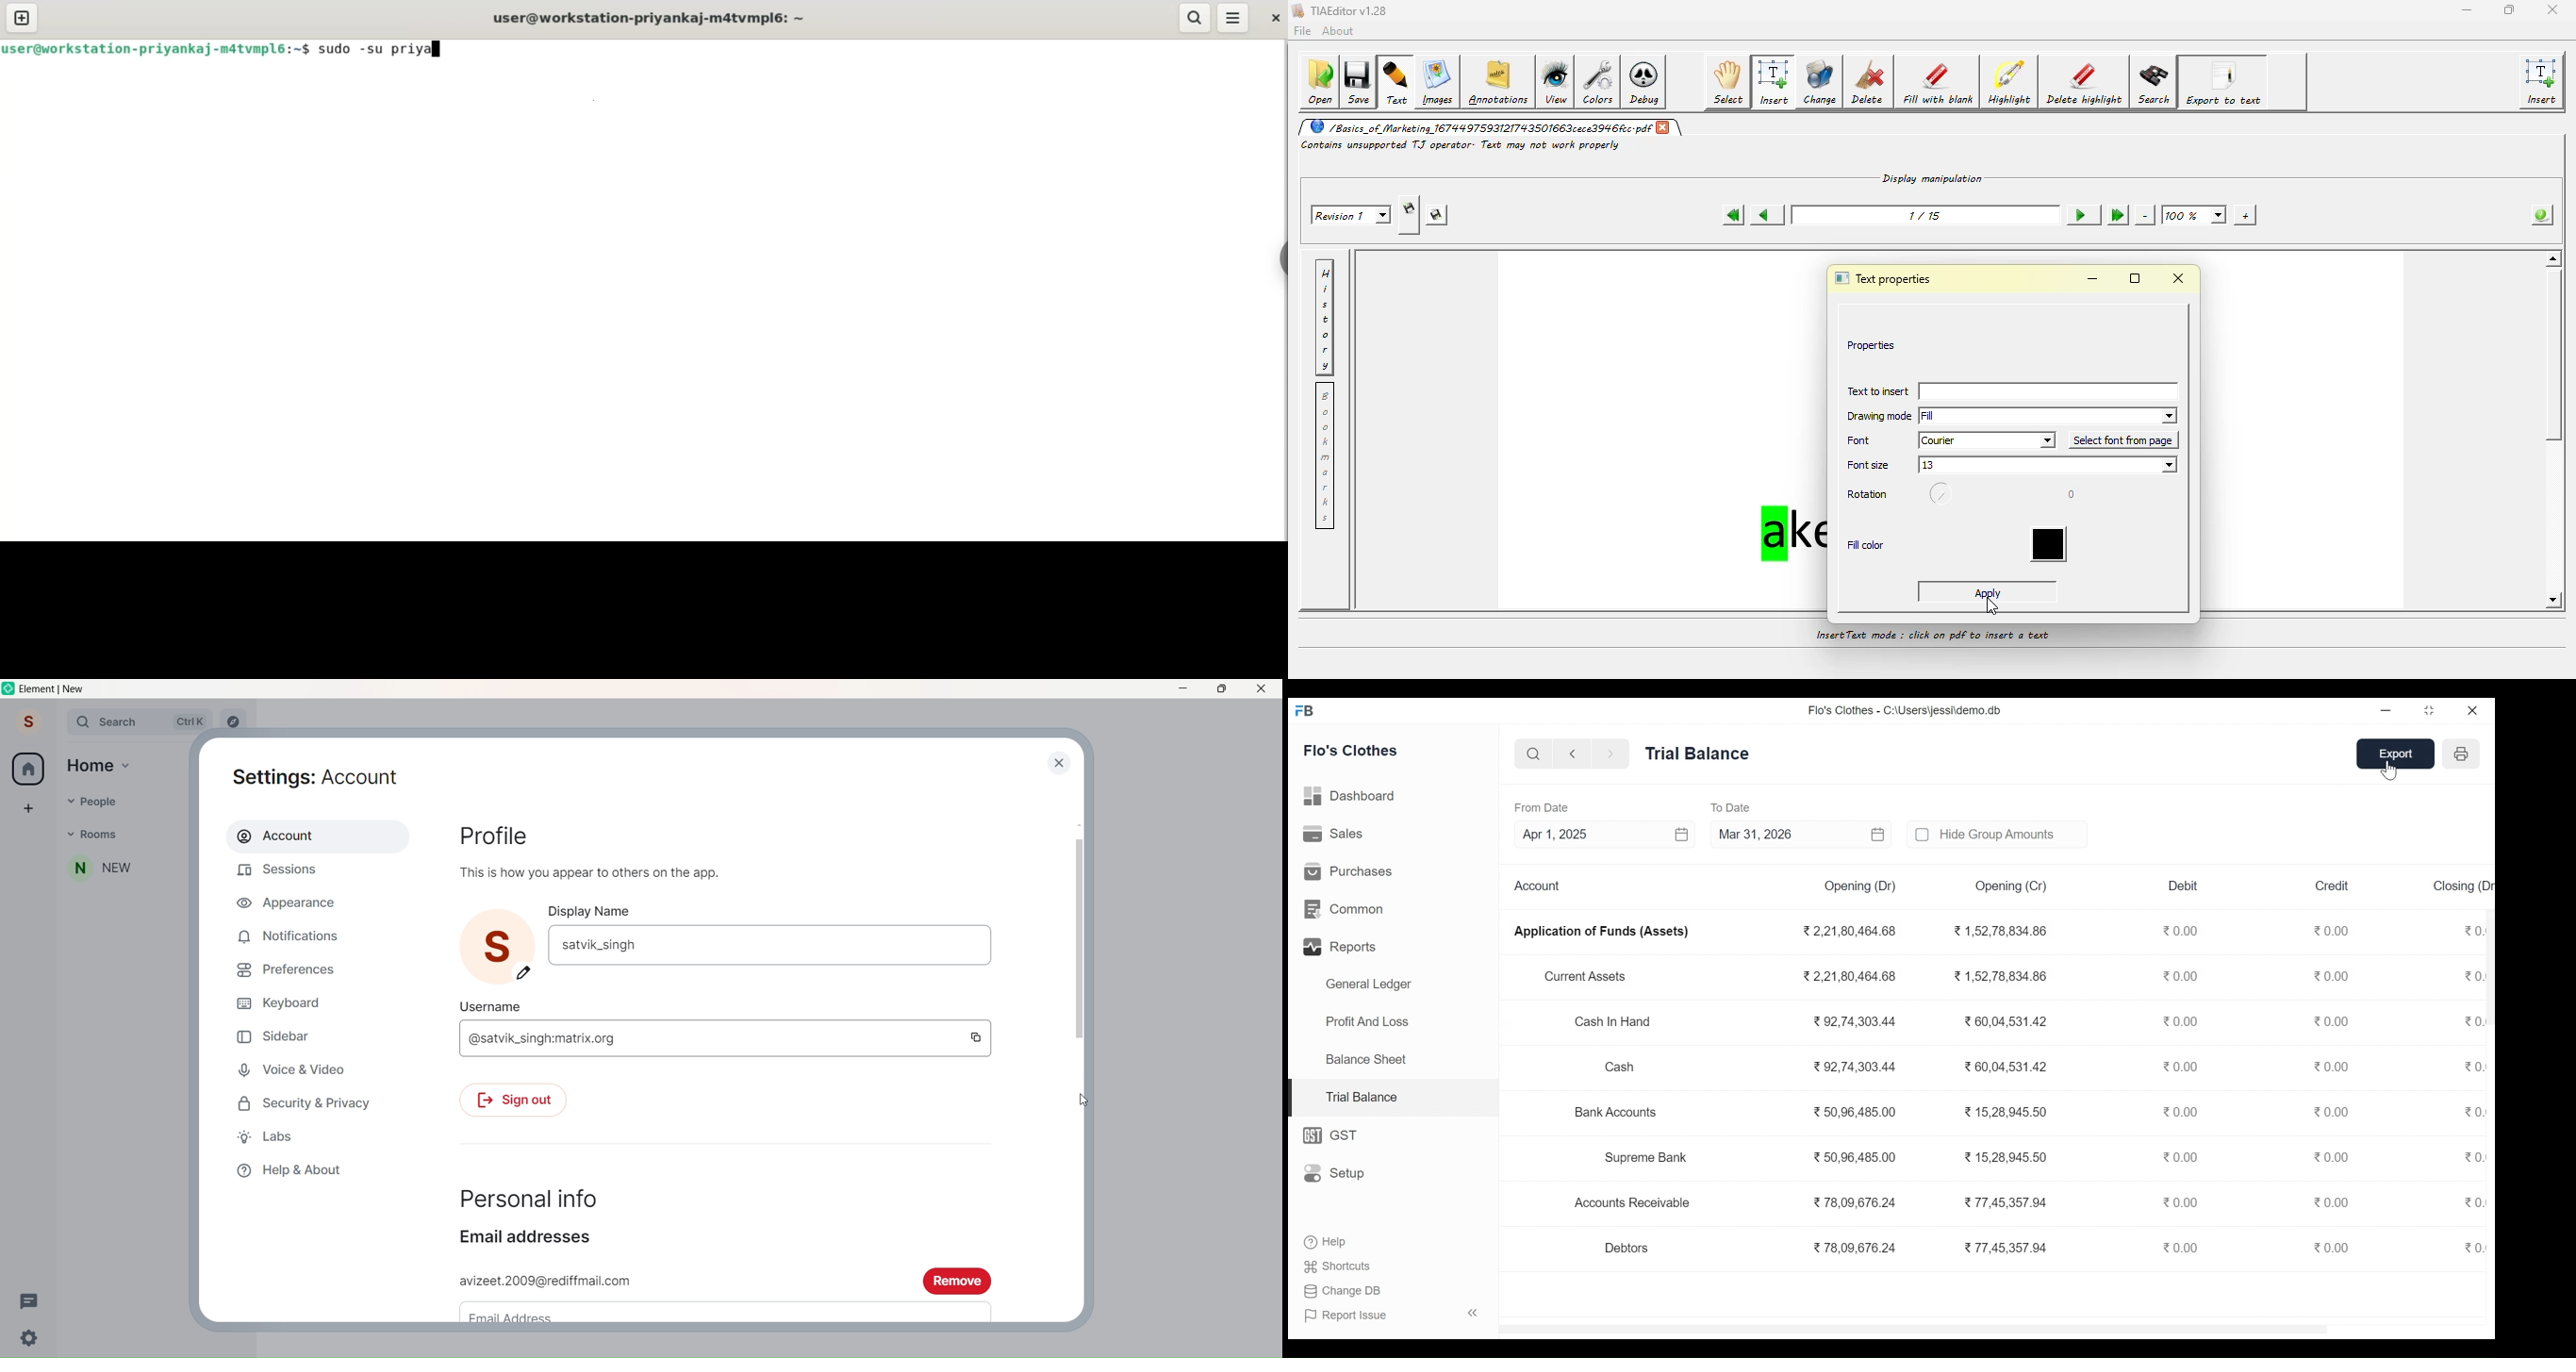 The image size is (2576, 1372). I want to click on Credit, so click(2333, 885).